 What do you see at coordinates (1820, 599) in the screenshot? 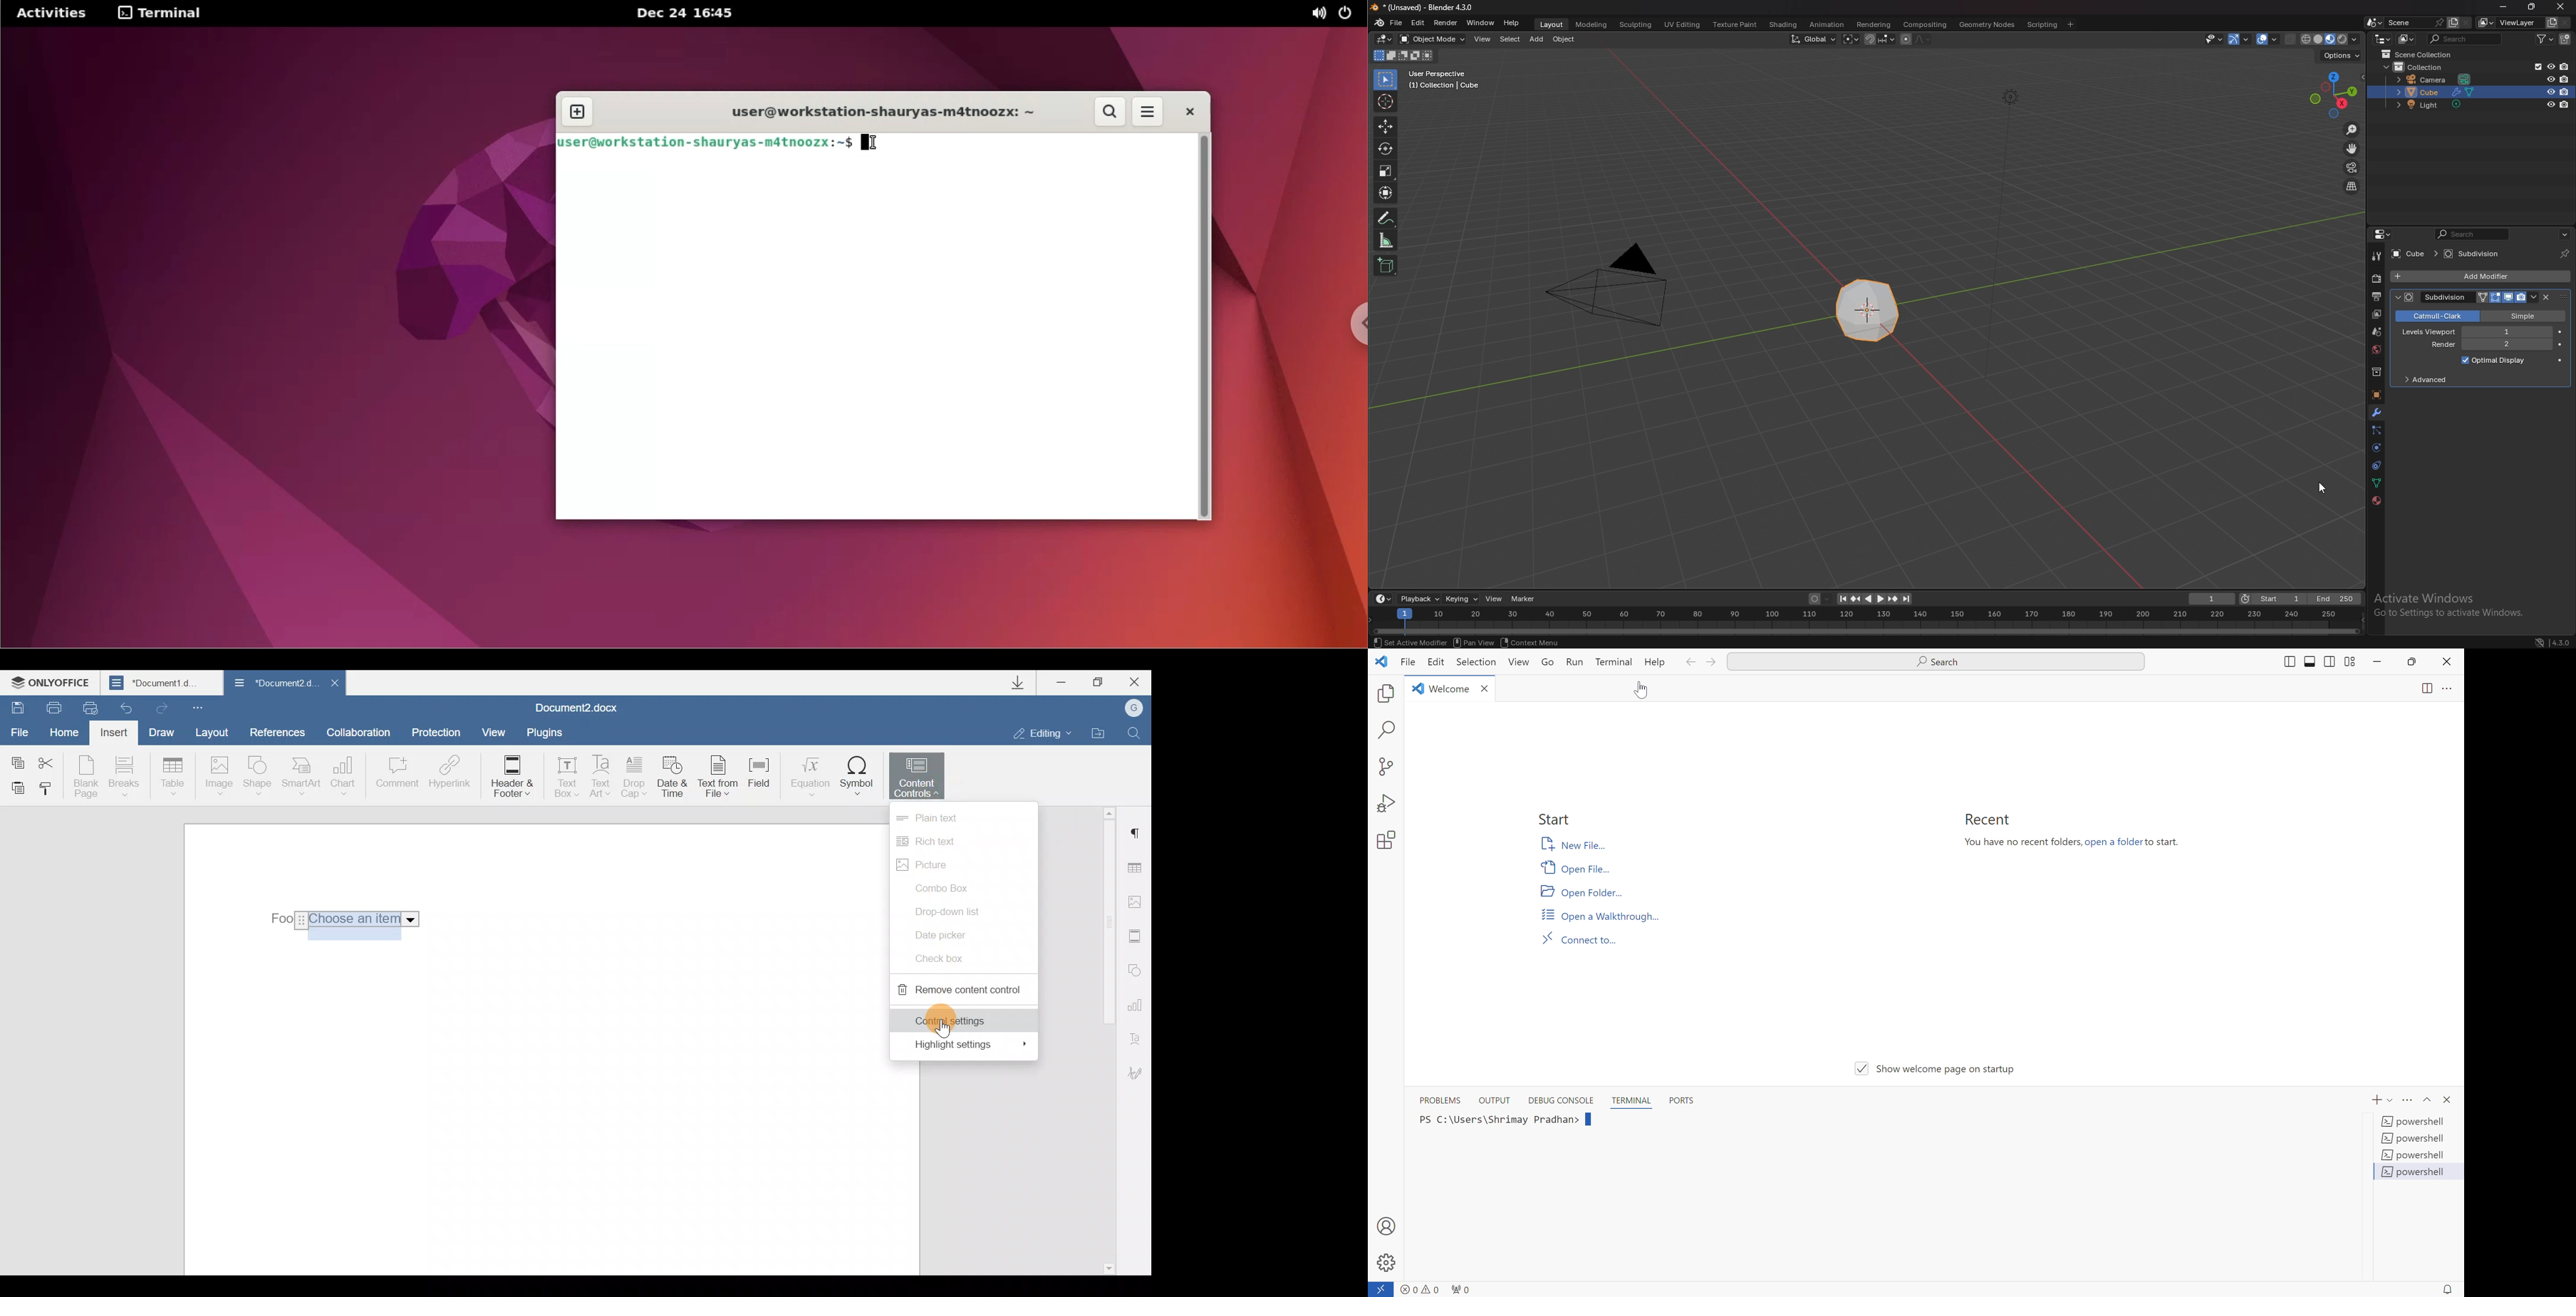
I see `auto keying` at bounding box center [1820, 599].